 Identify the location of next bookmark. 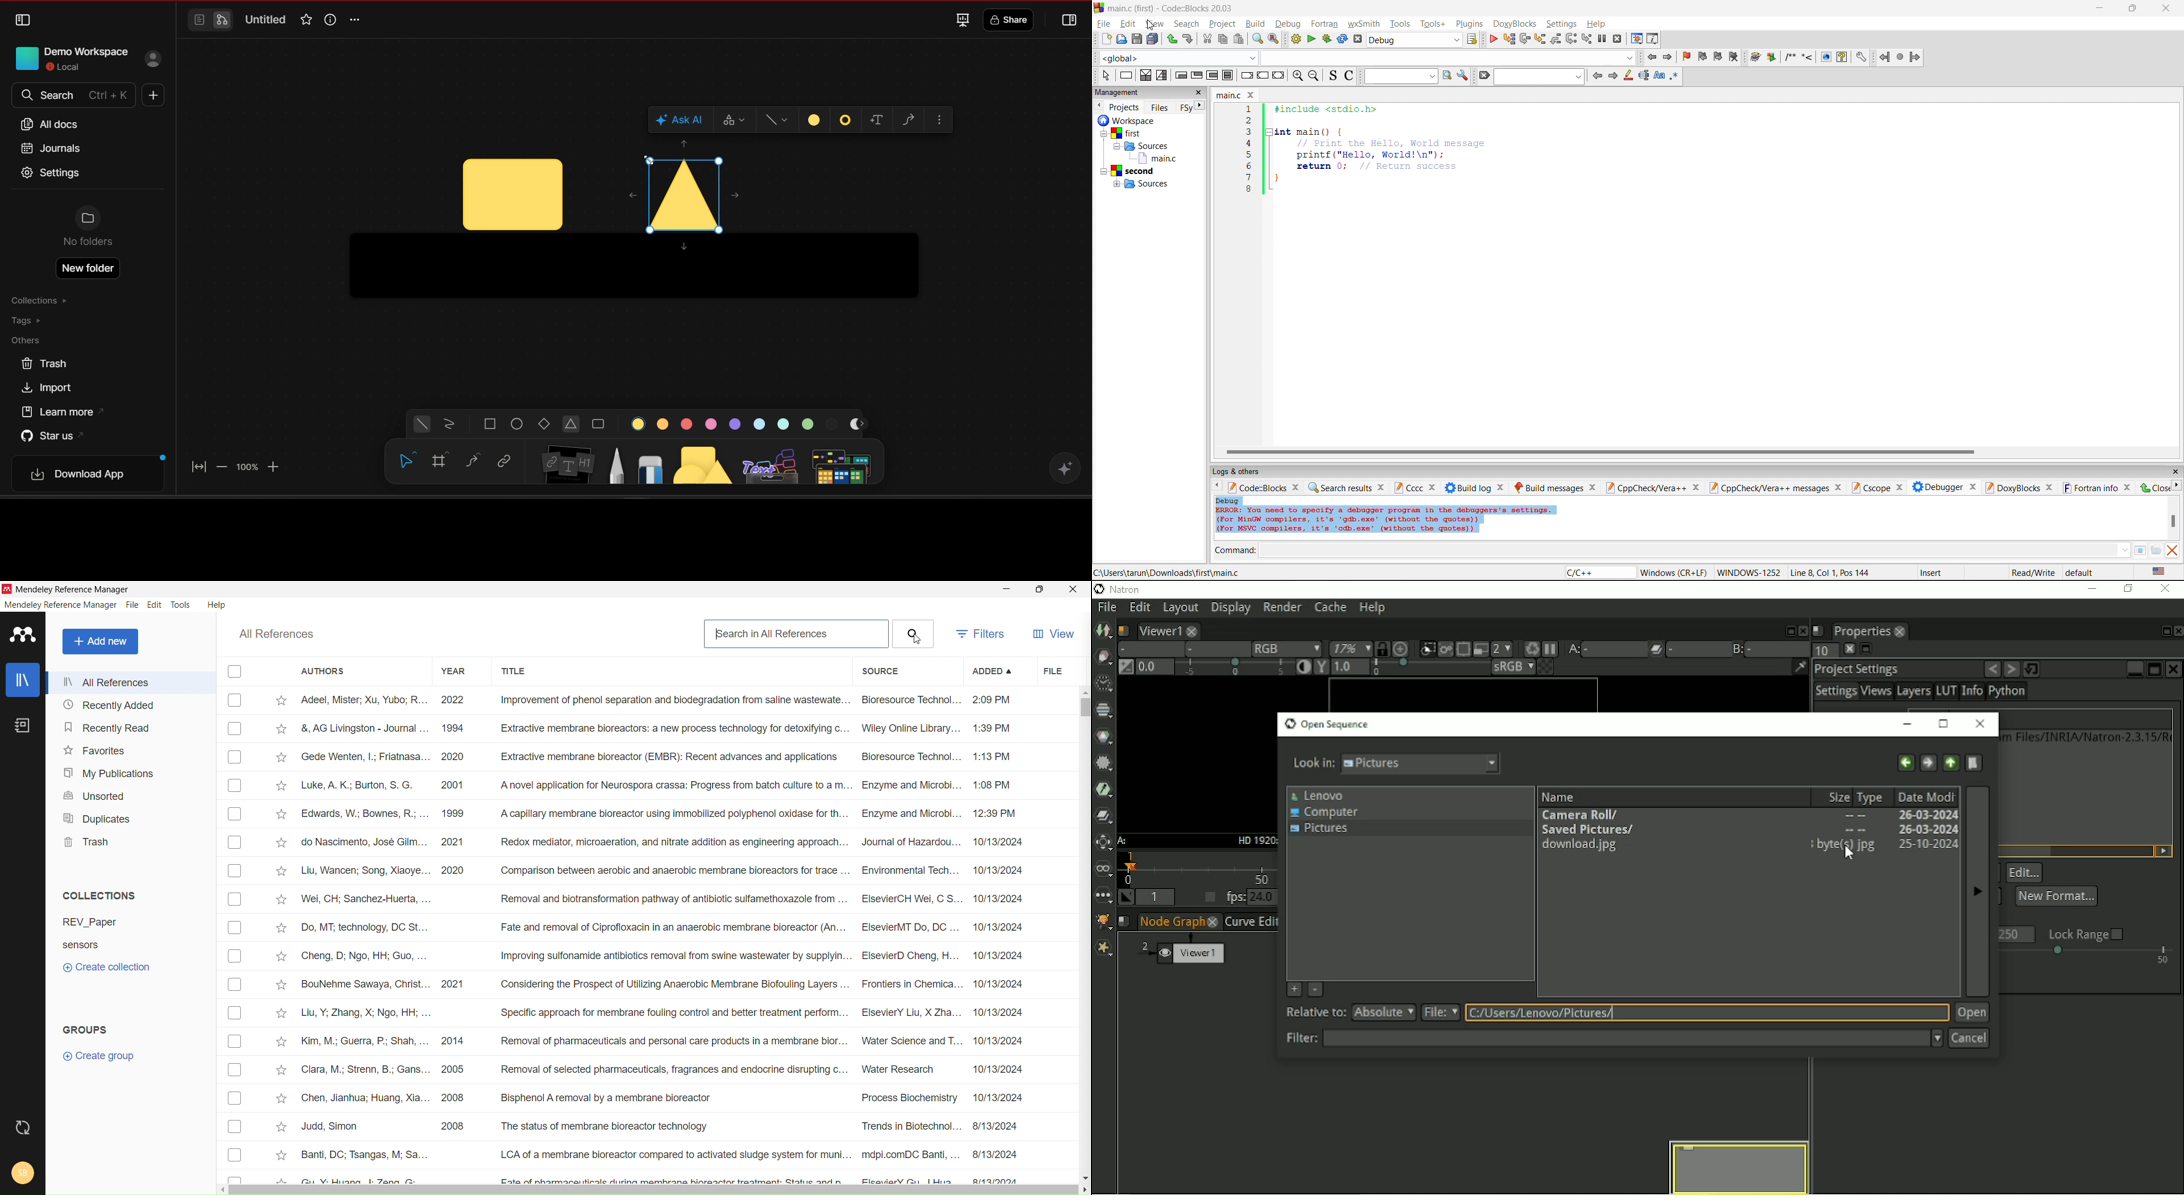
(1720, 55).